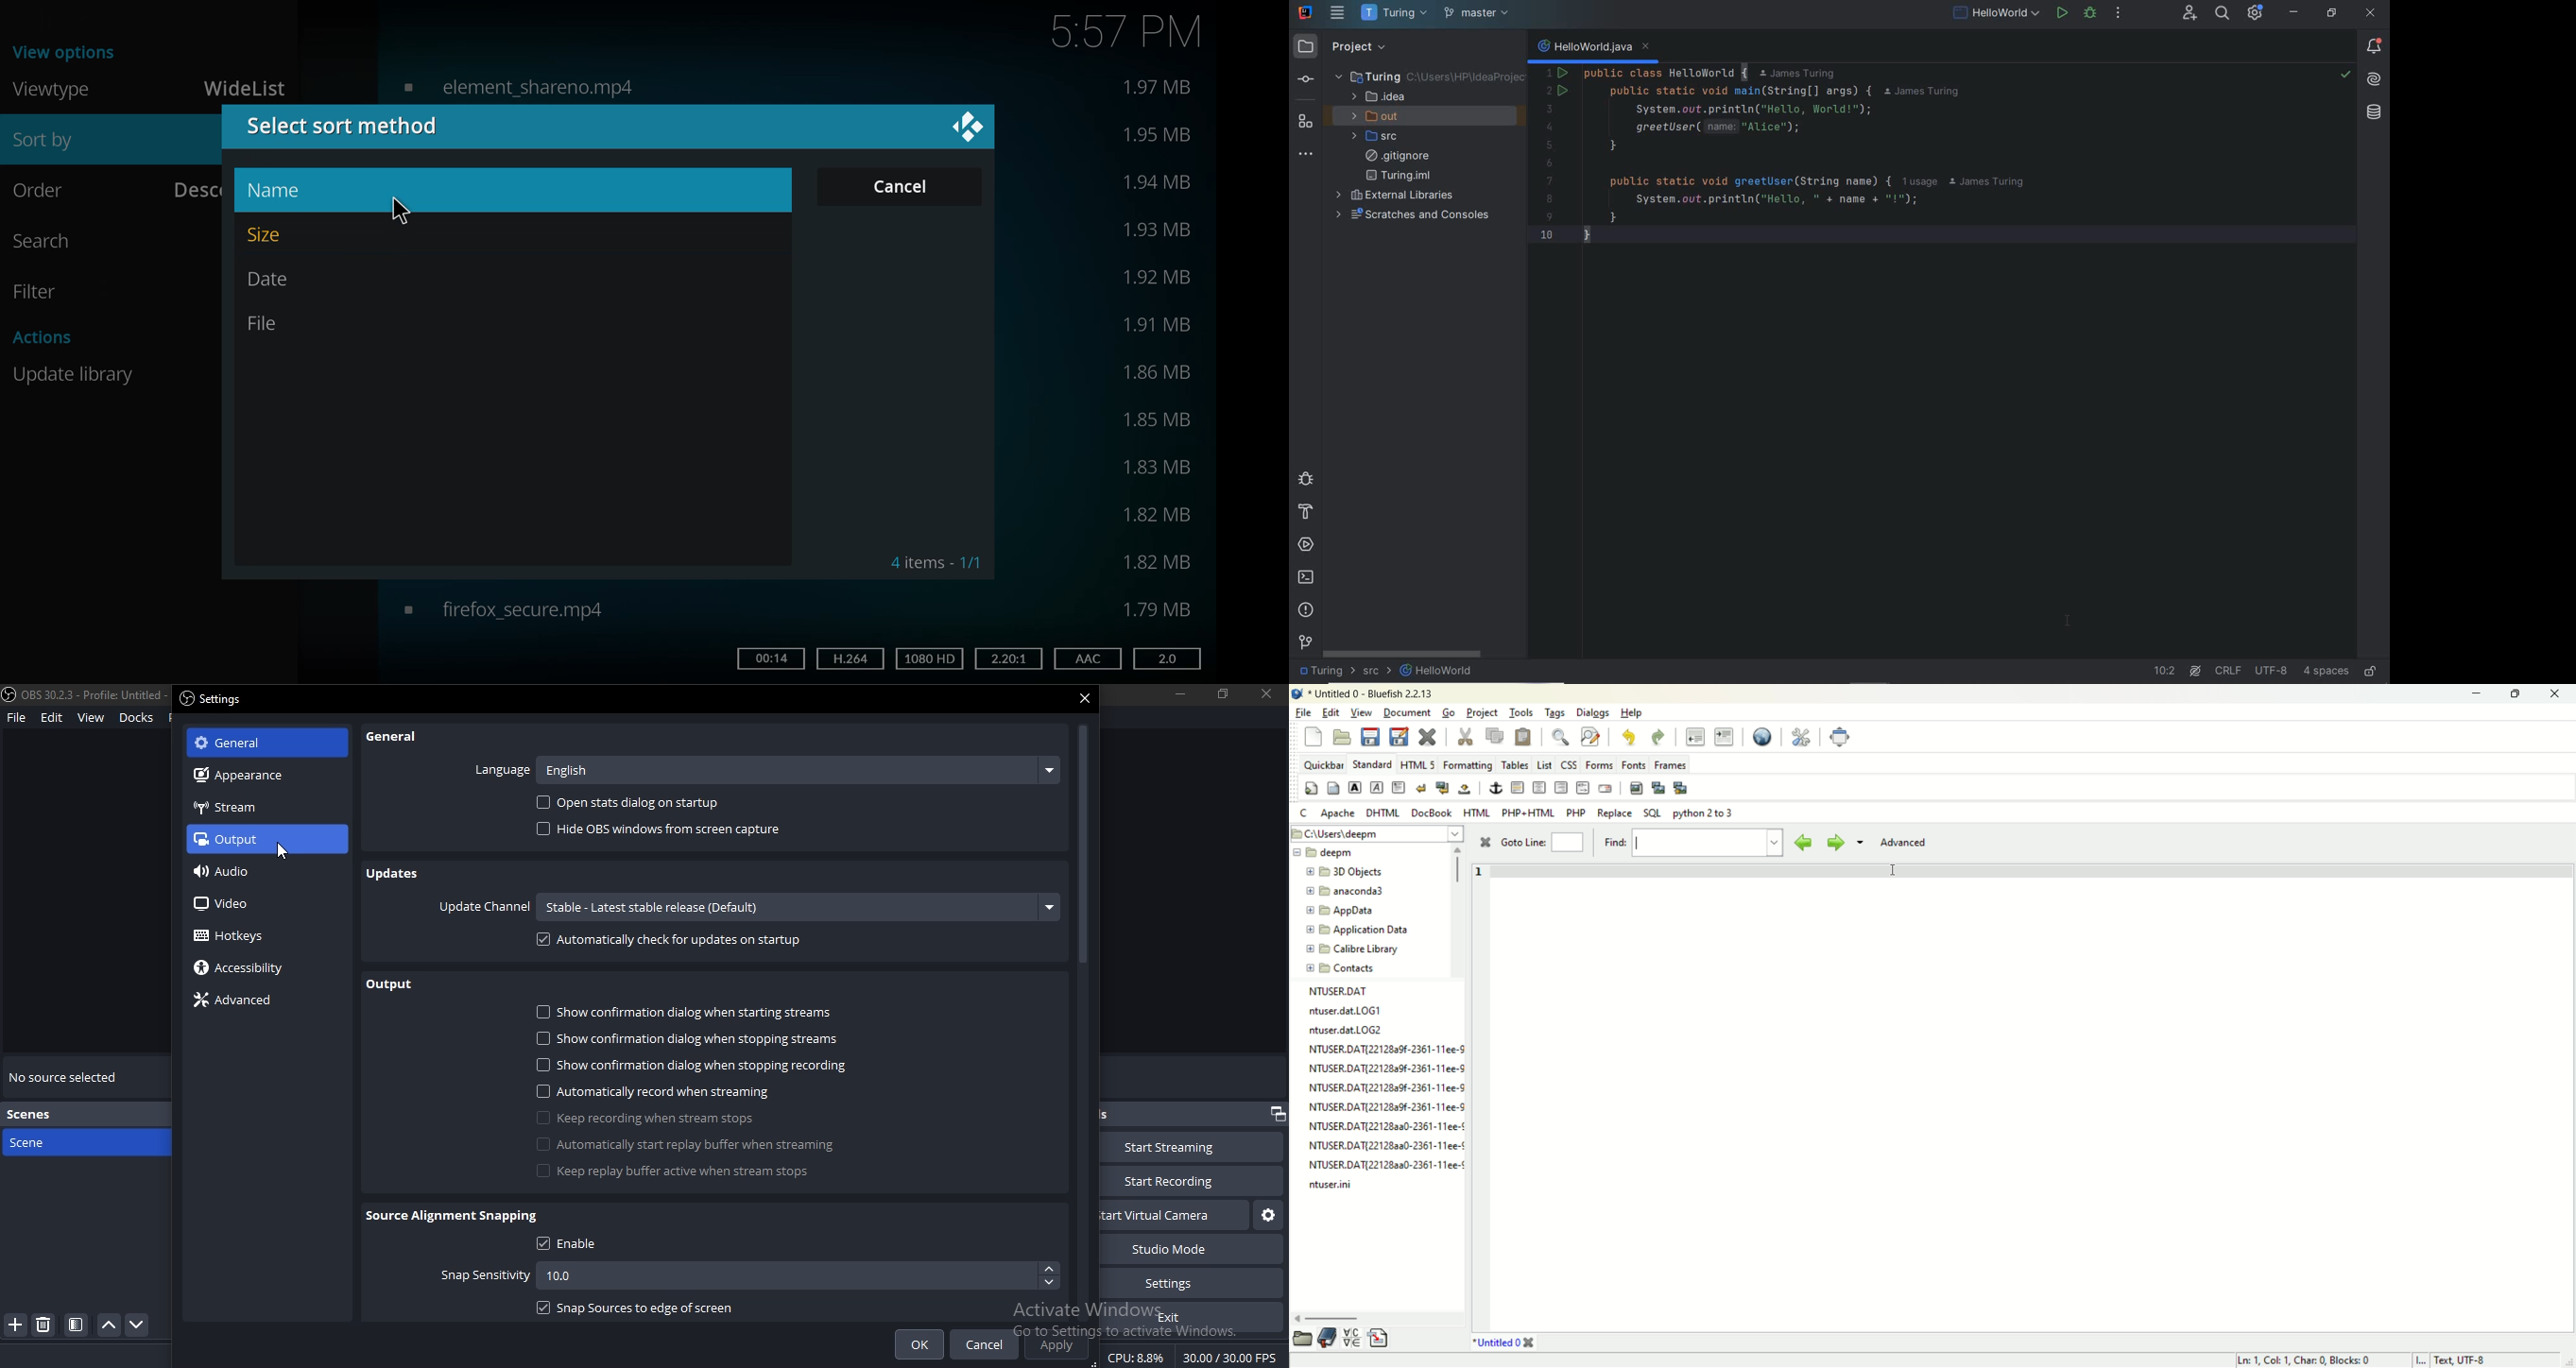  I want to click on start recording, so click(1190, 1179).